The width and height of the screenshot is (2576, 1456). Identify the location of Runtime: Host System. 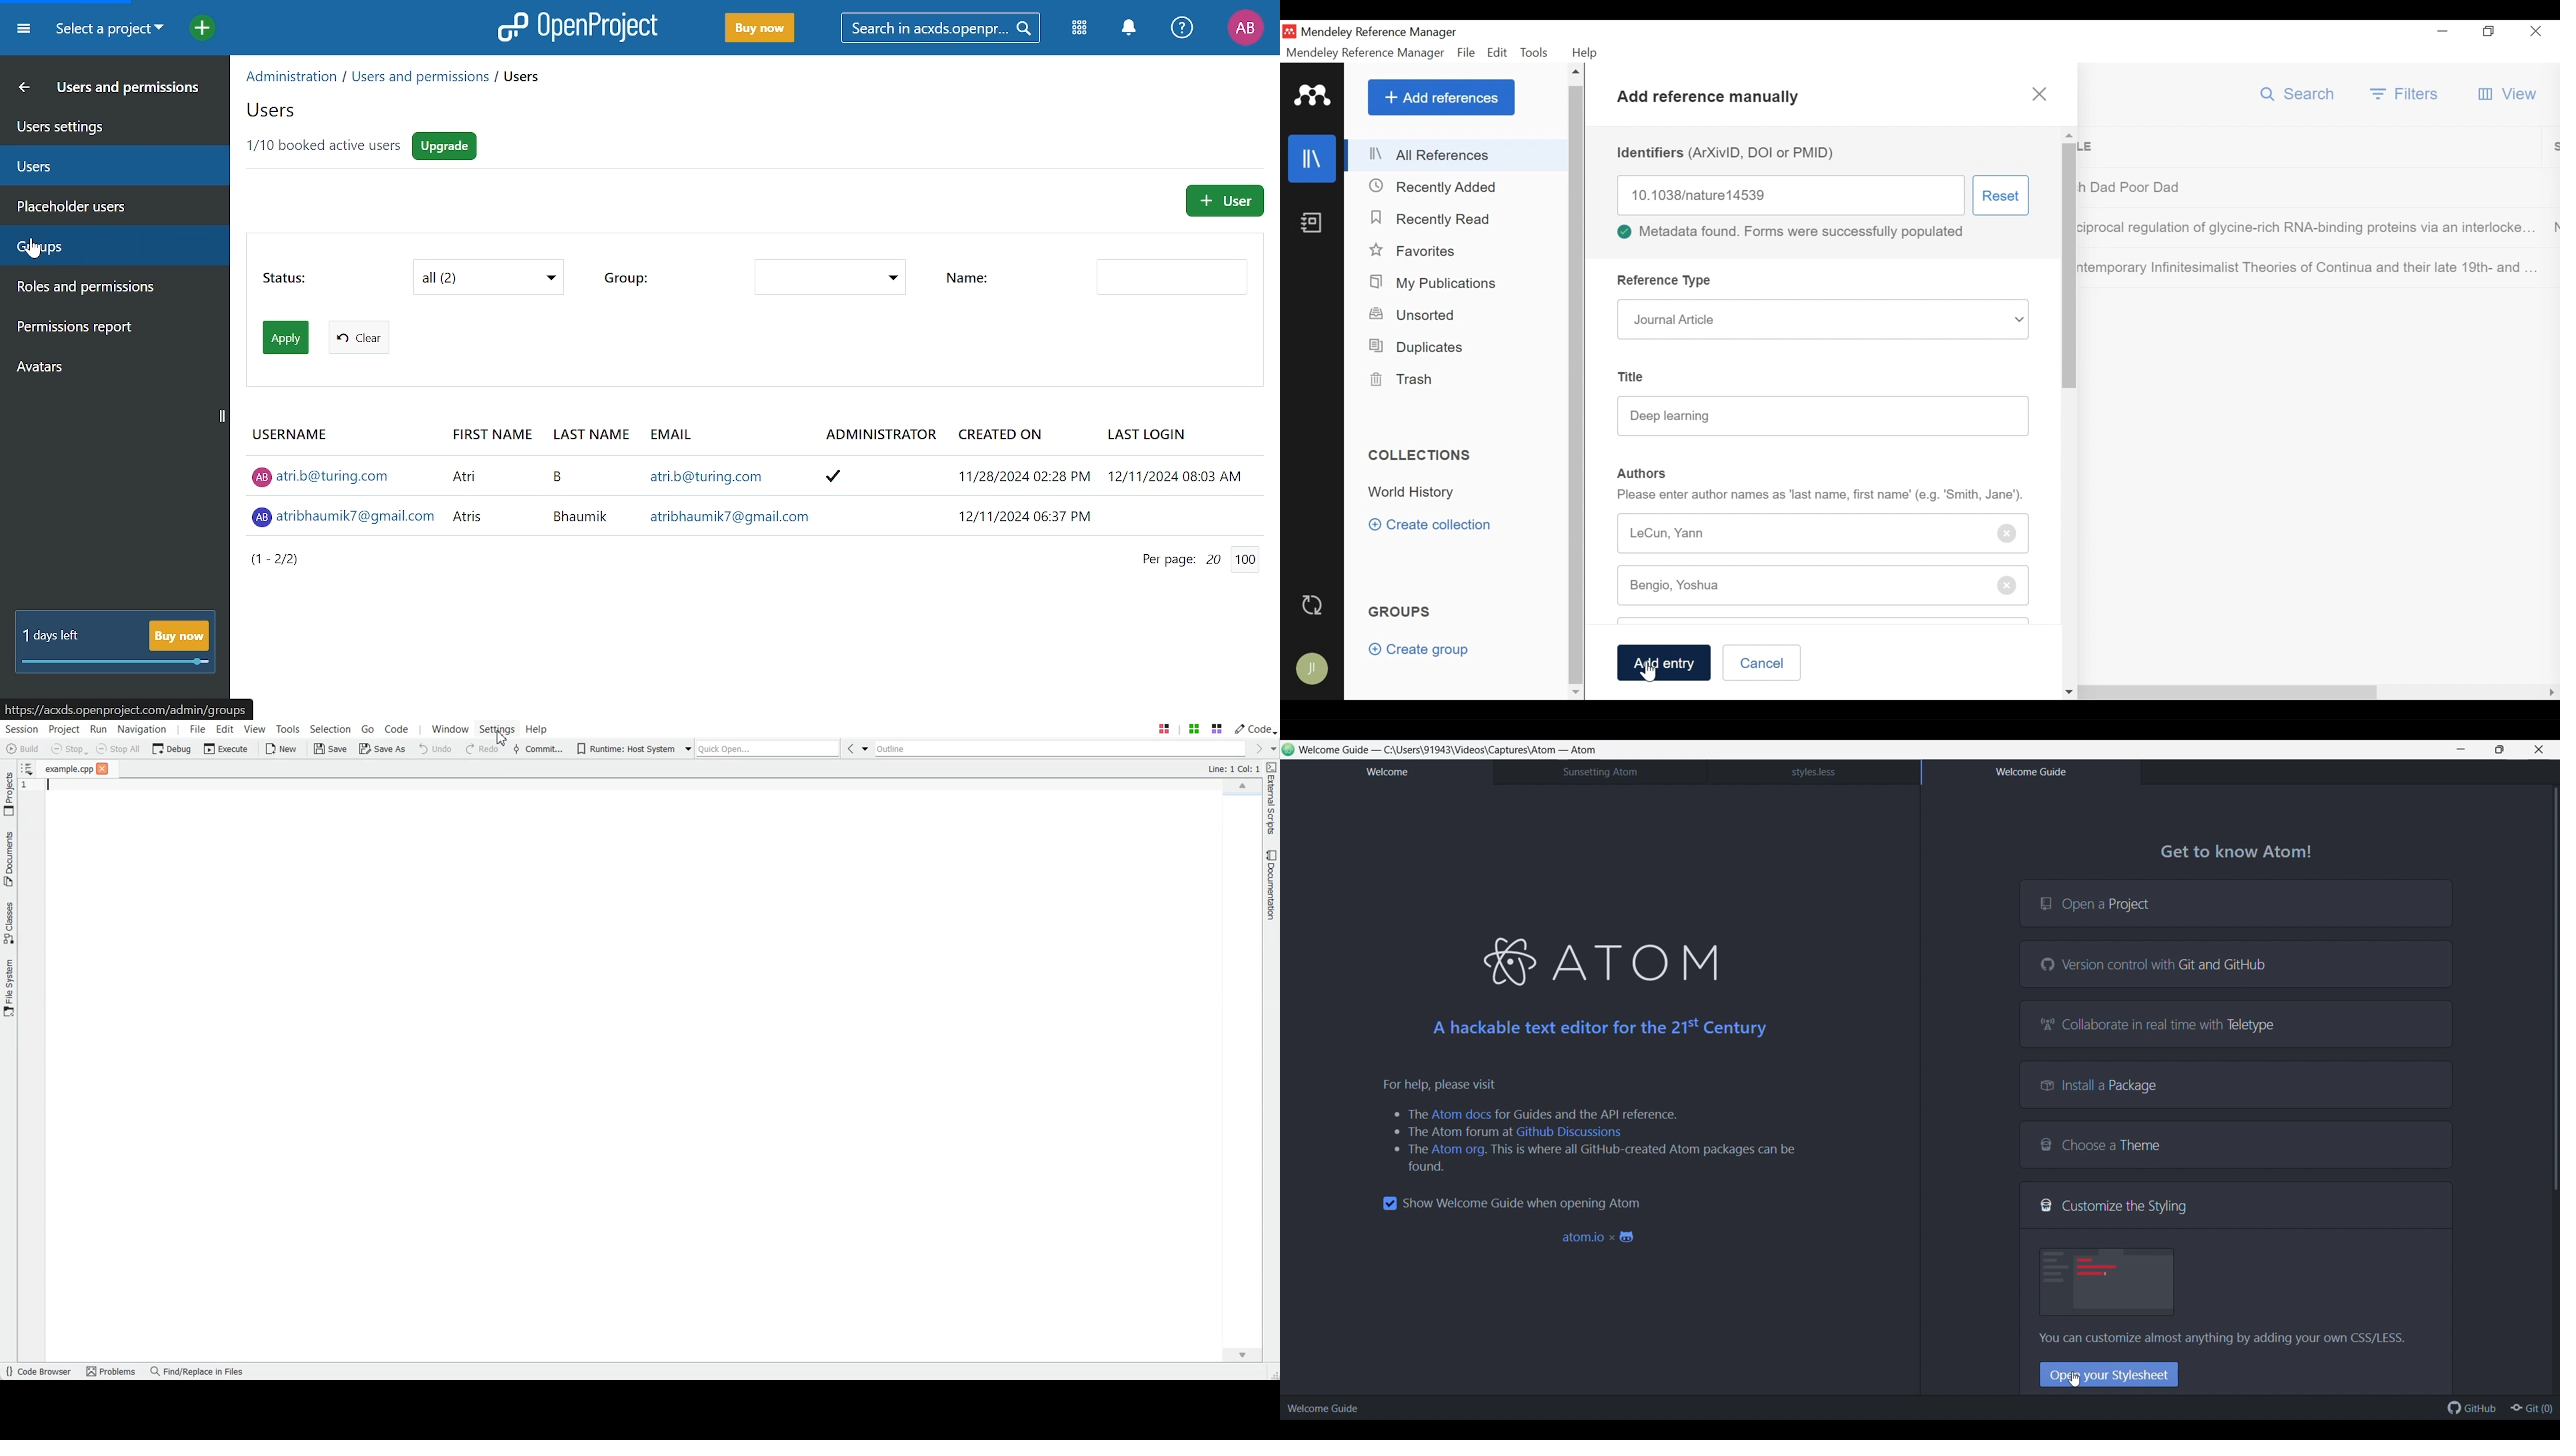
(622, 749).